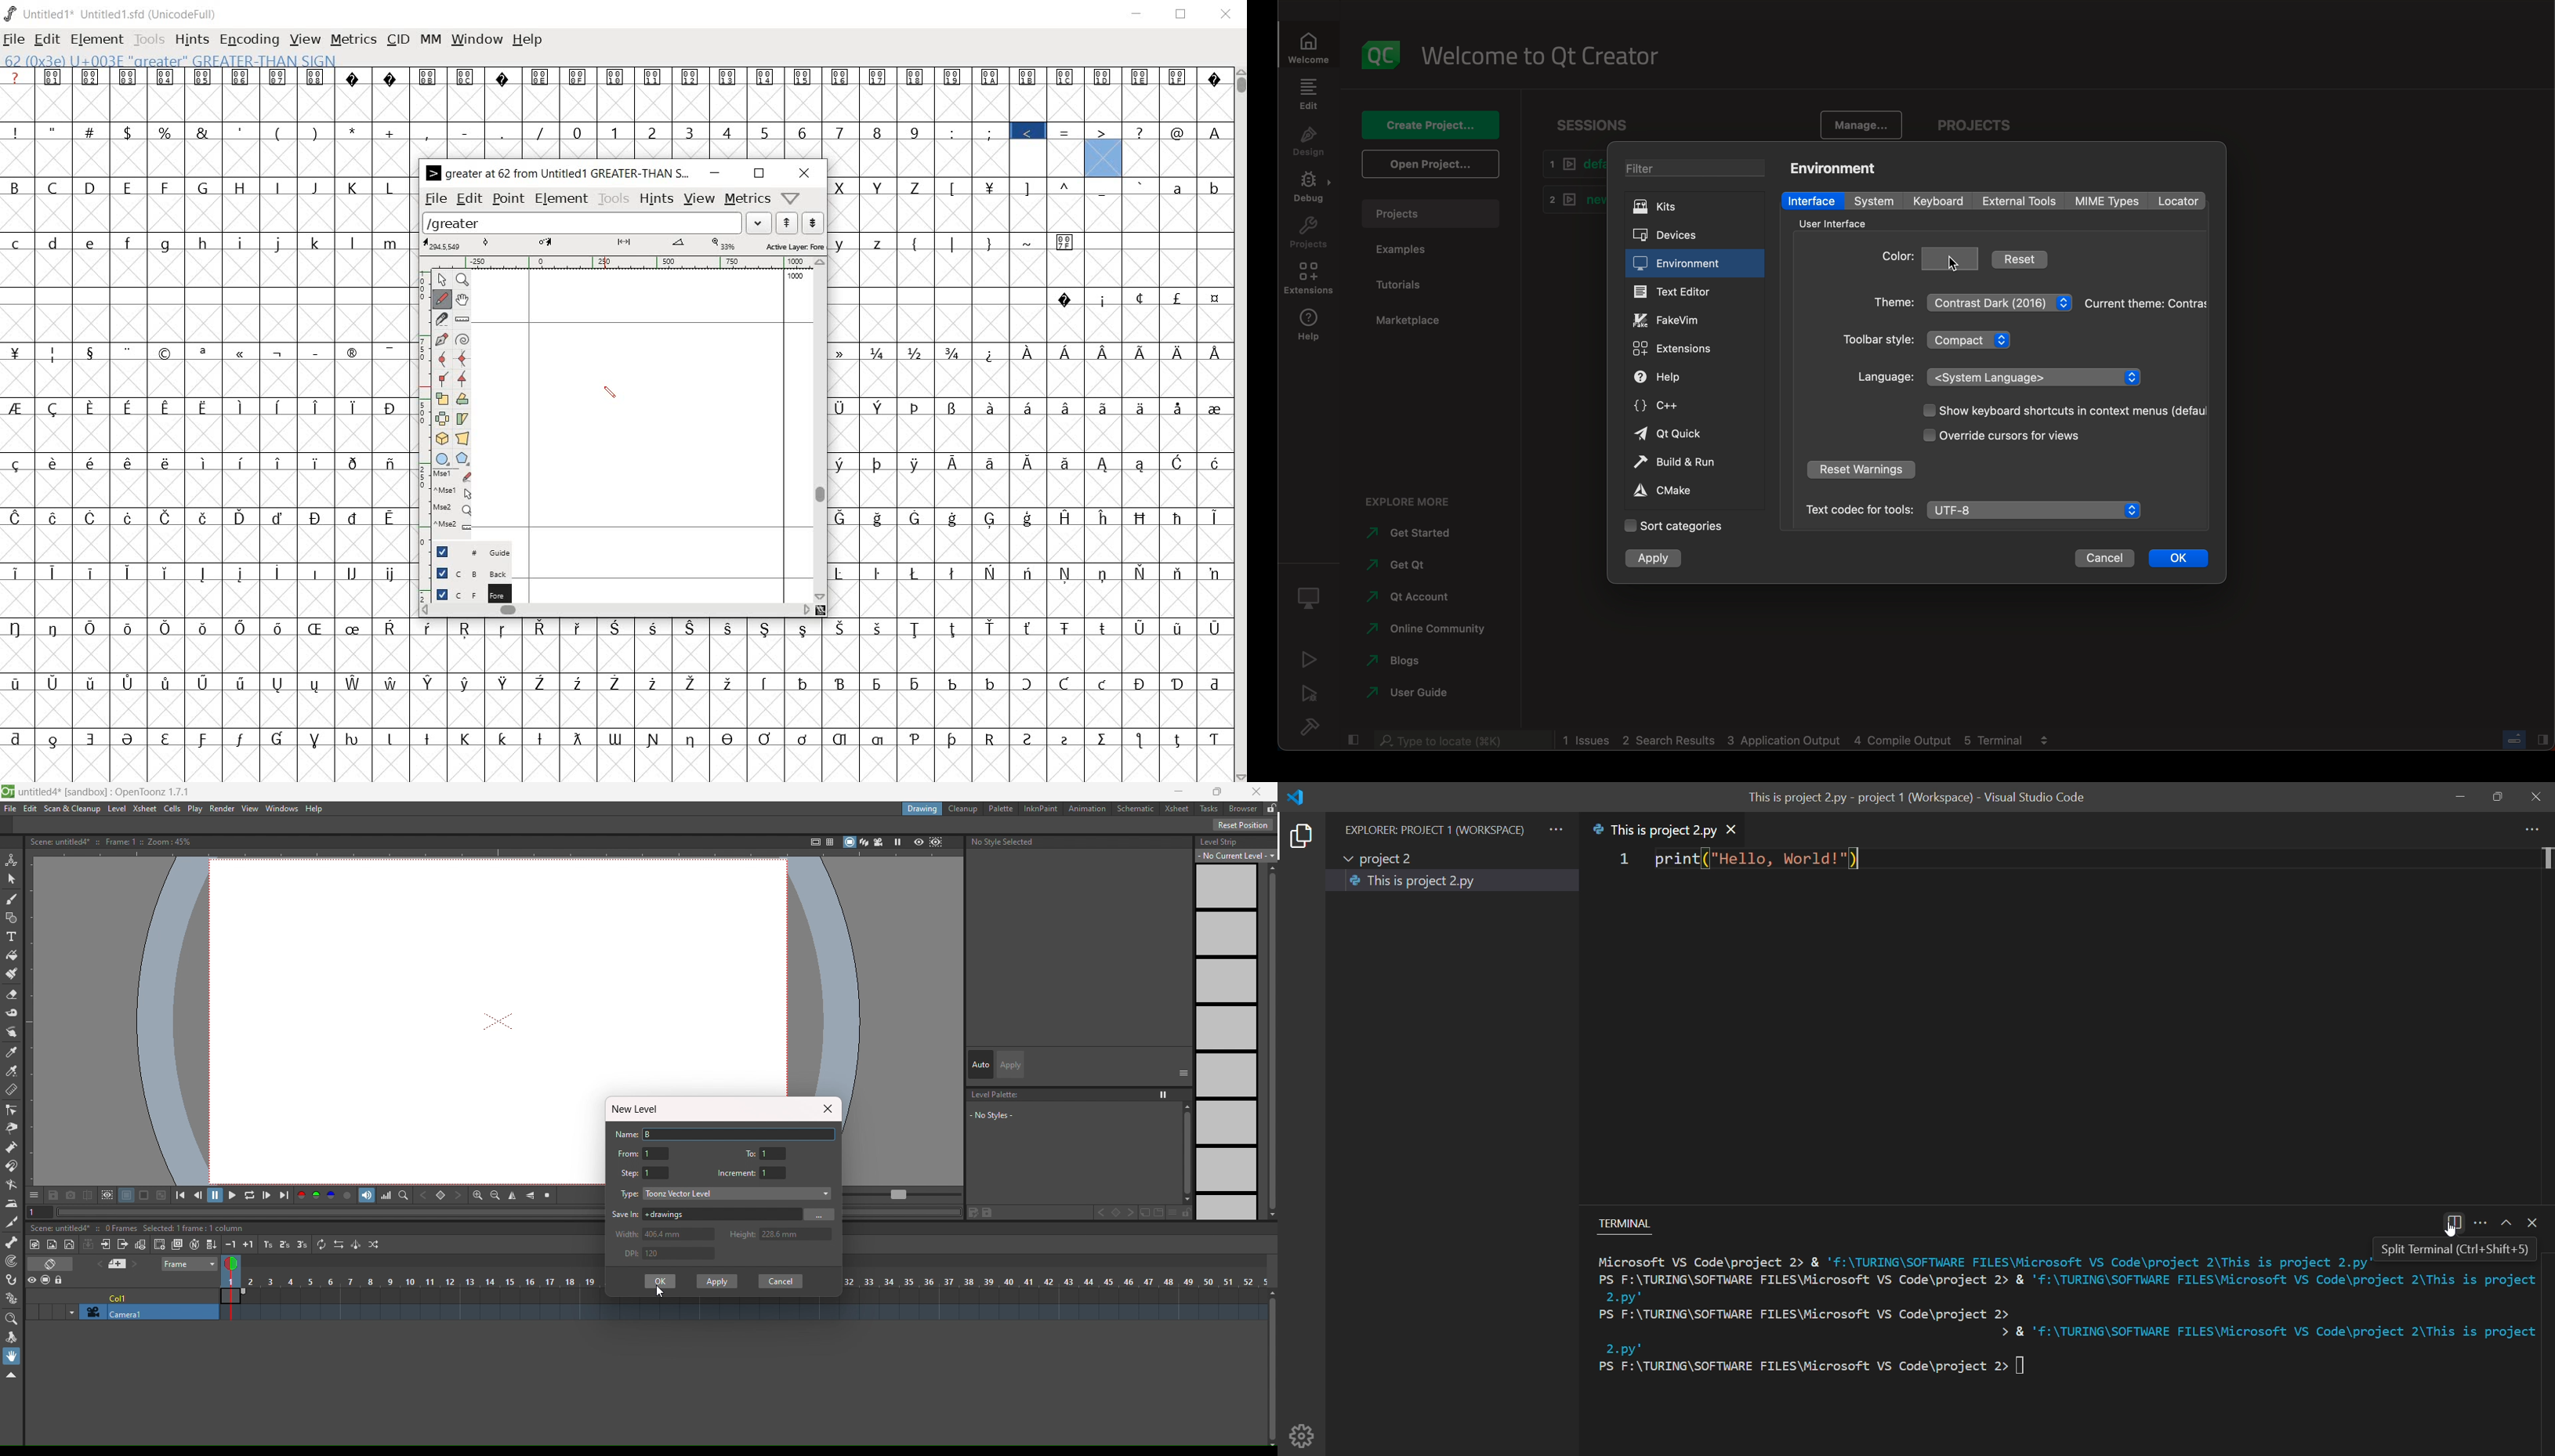 This screenshot has width=2576, height=1456. What do you see at coordinates (11, 1375) in the screenshot?
I see `collapse toolbar` at bounding box center [11, 1375].